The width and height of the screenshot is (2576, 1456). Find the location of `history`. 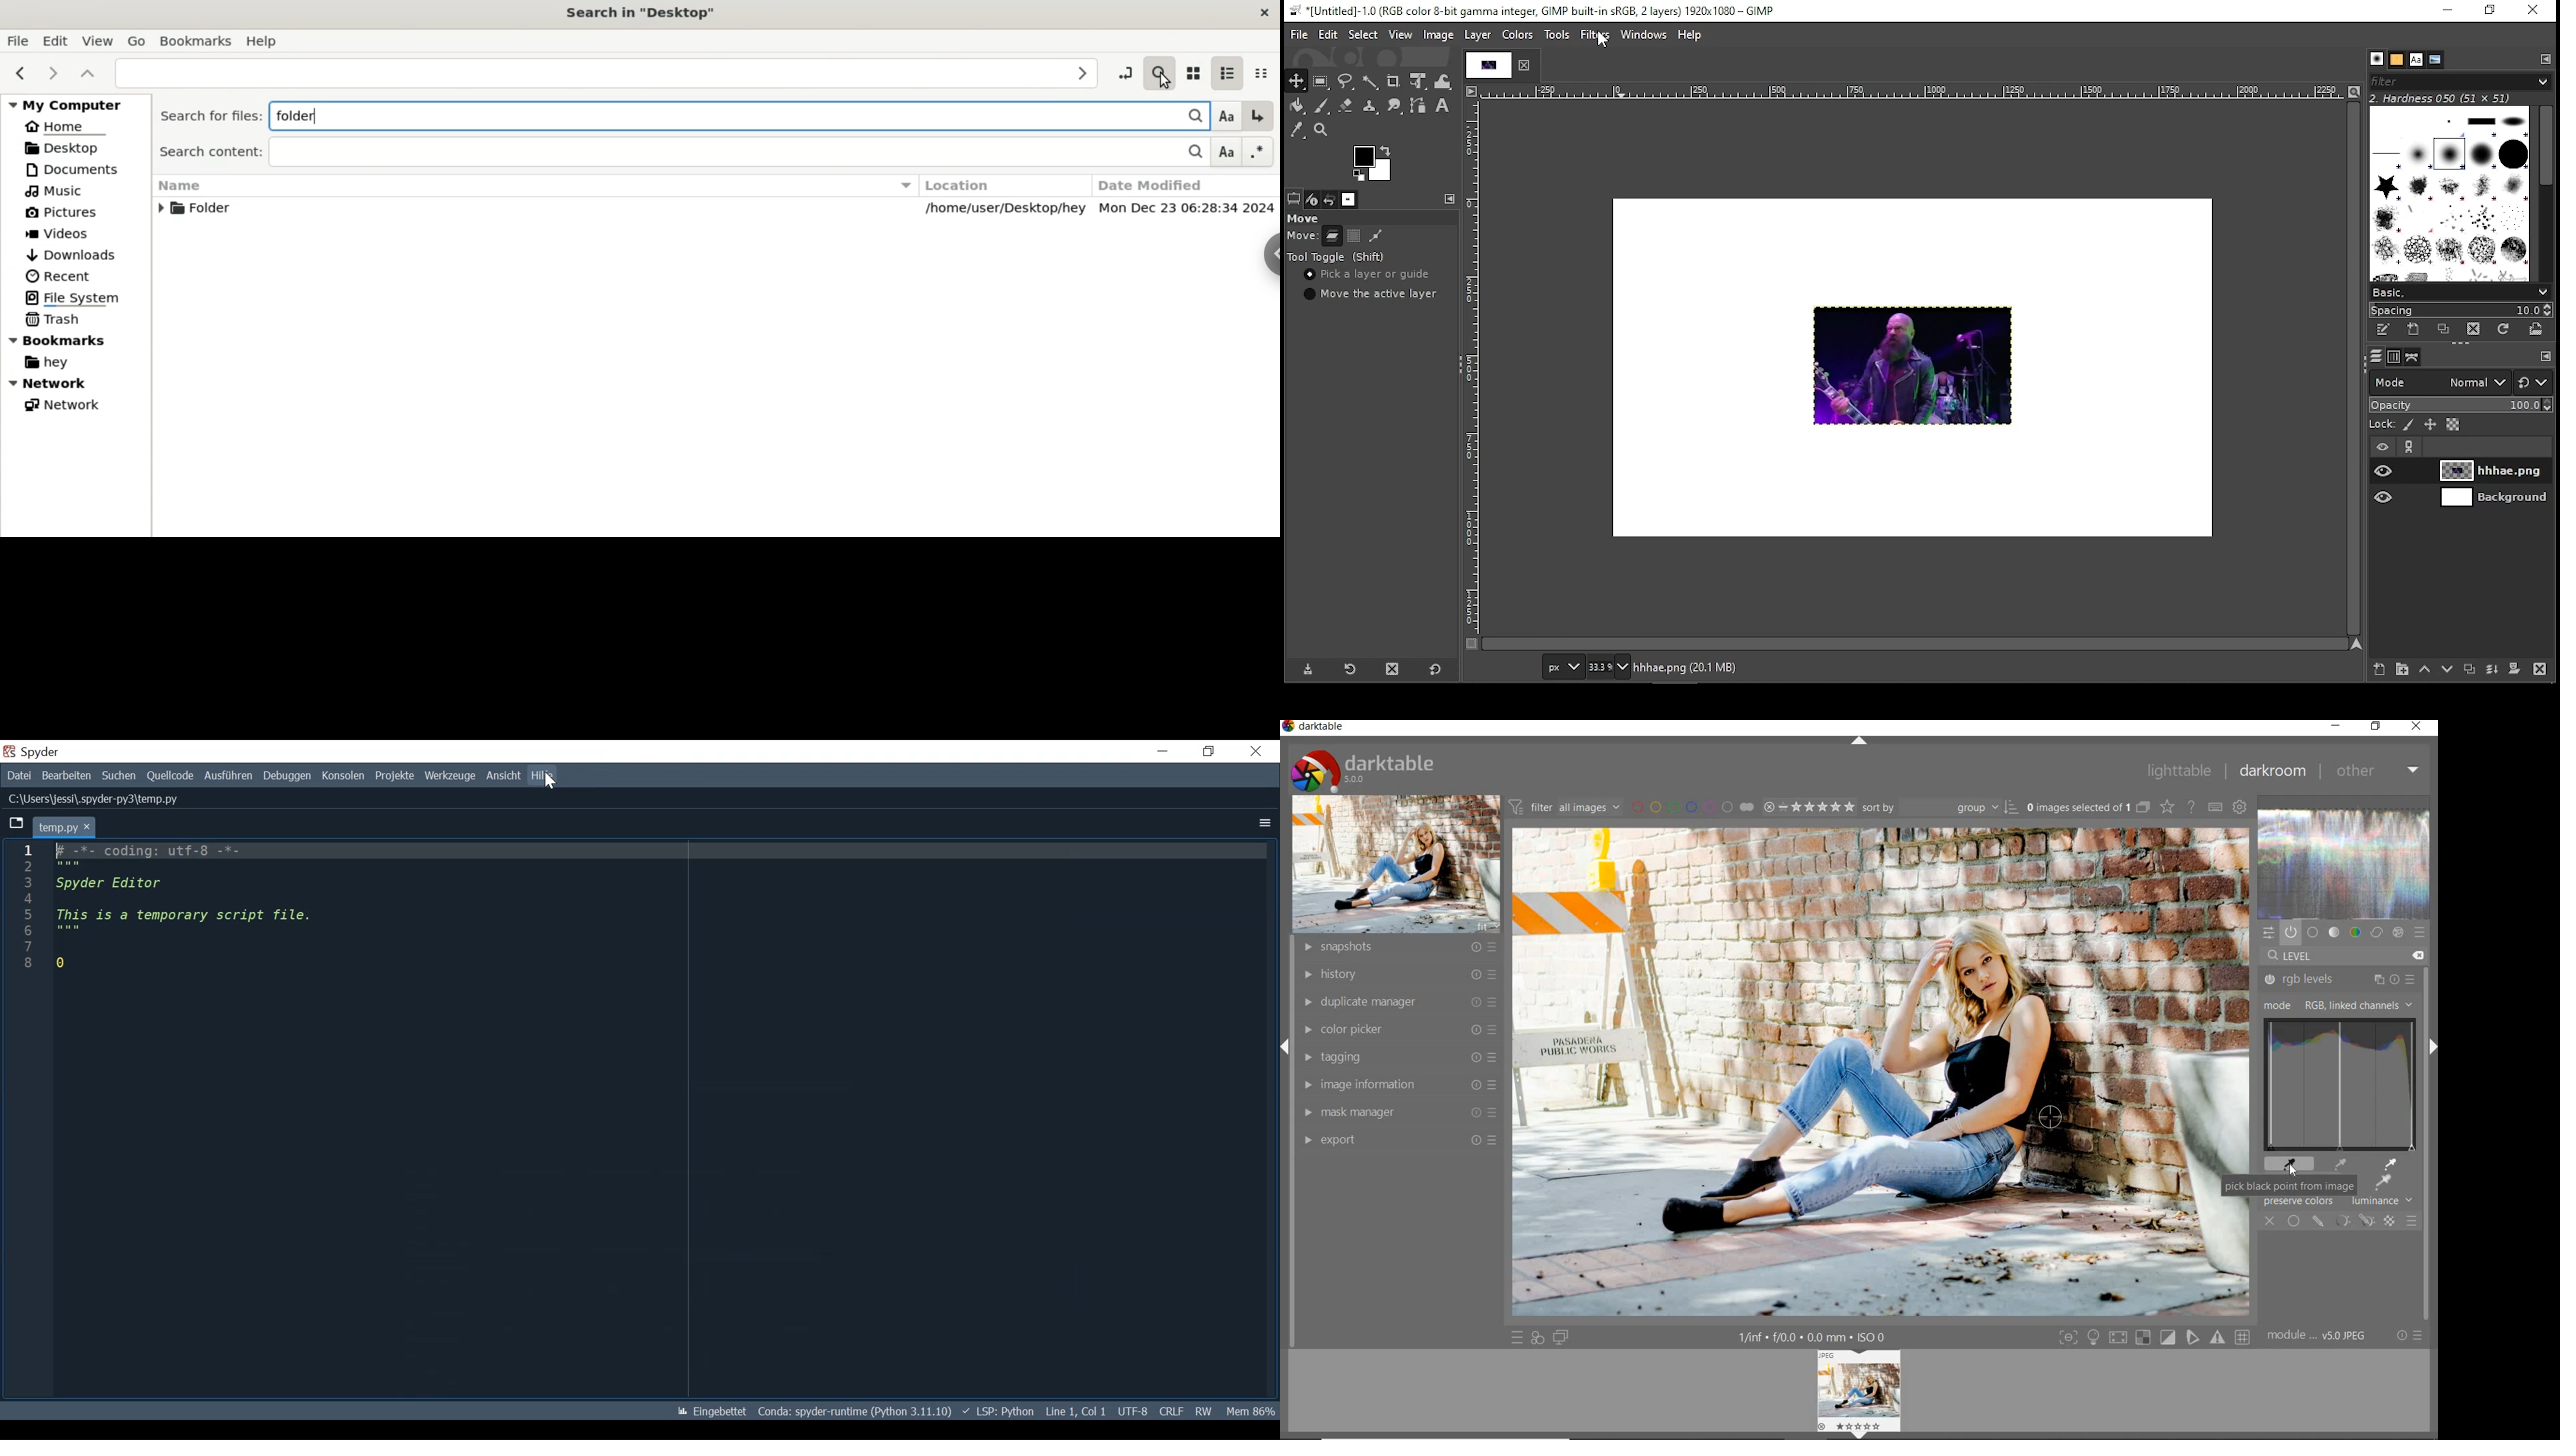

history is located at coordinates (1398, 975).